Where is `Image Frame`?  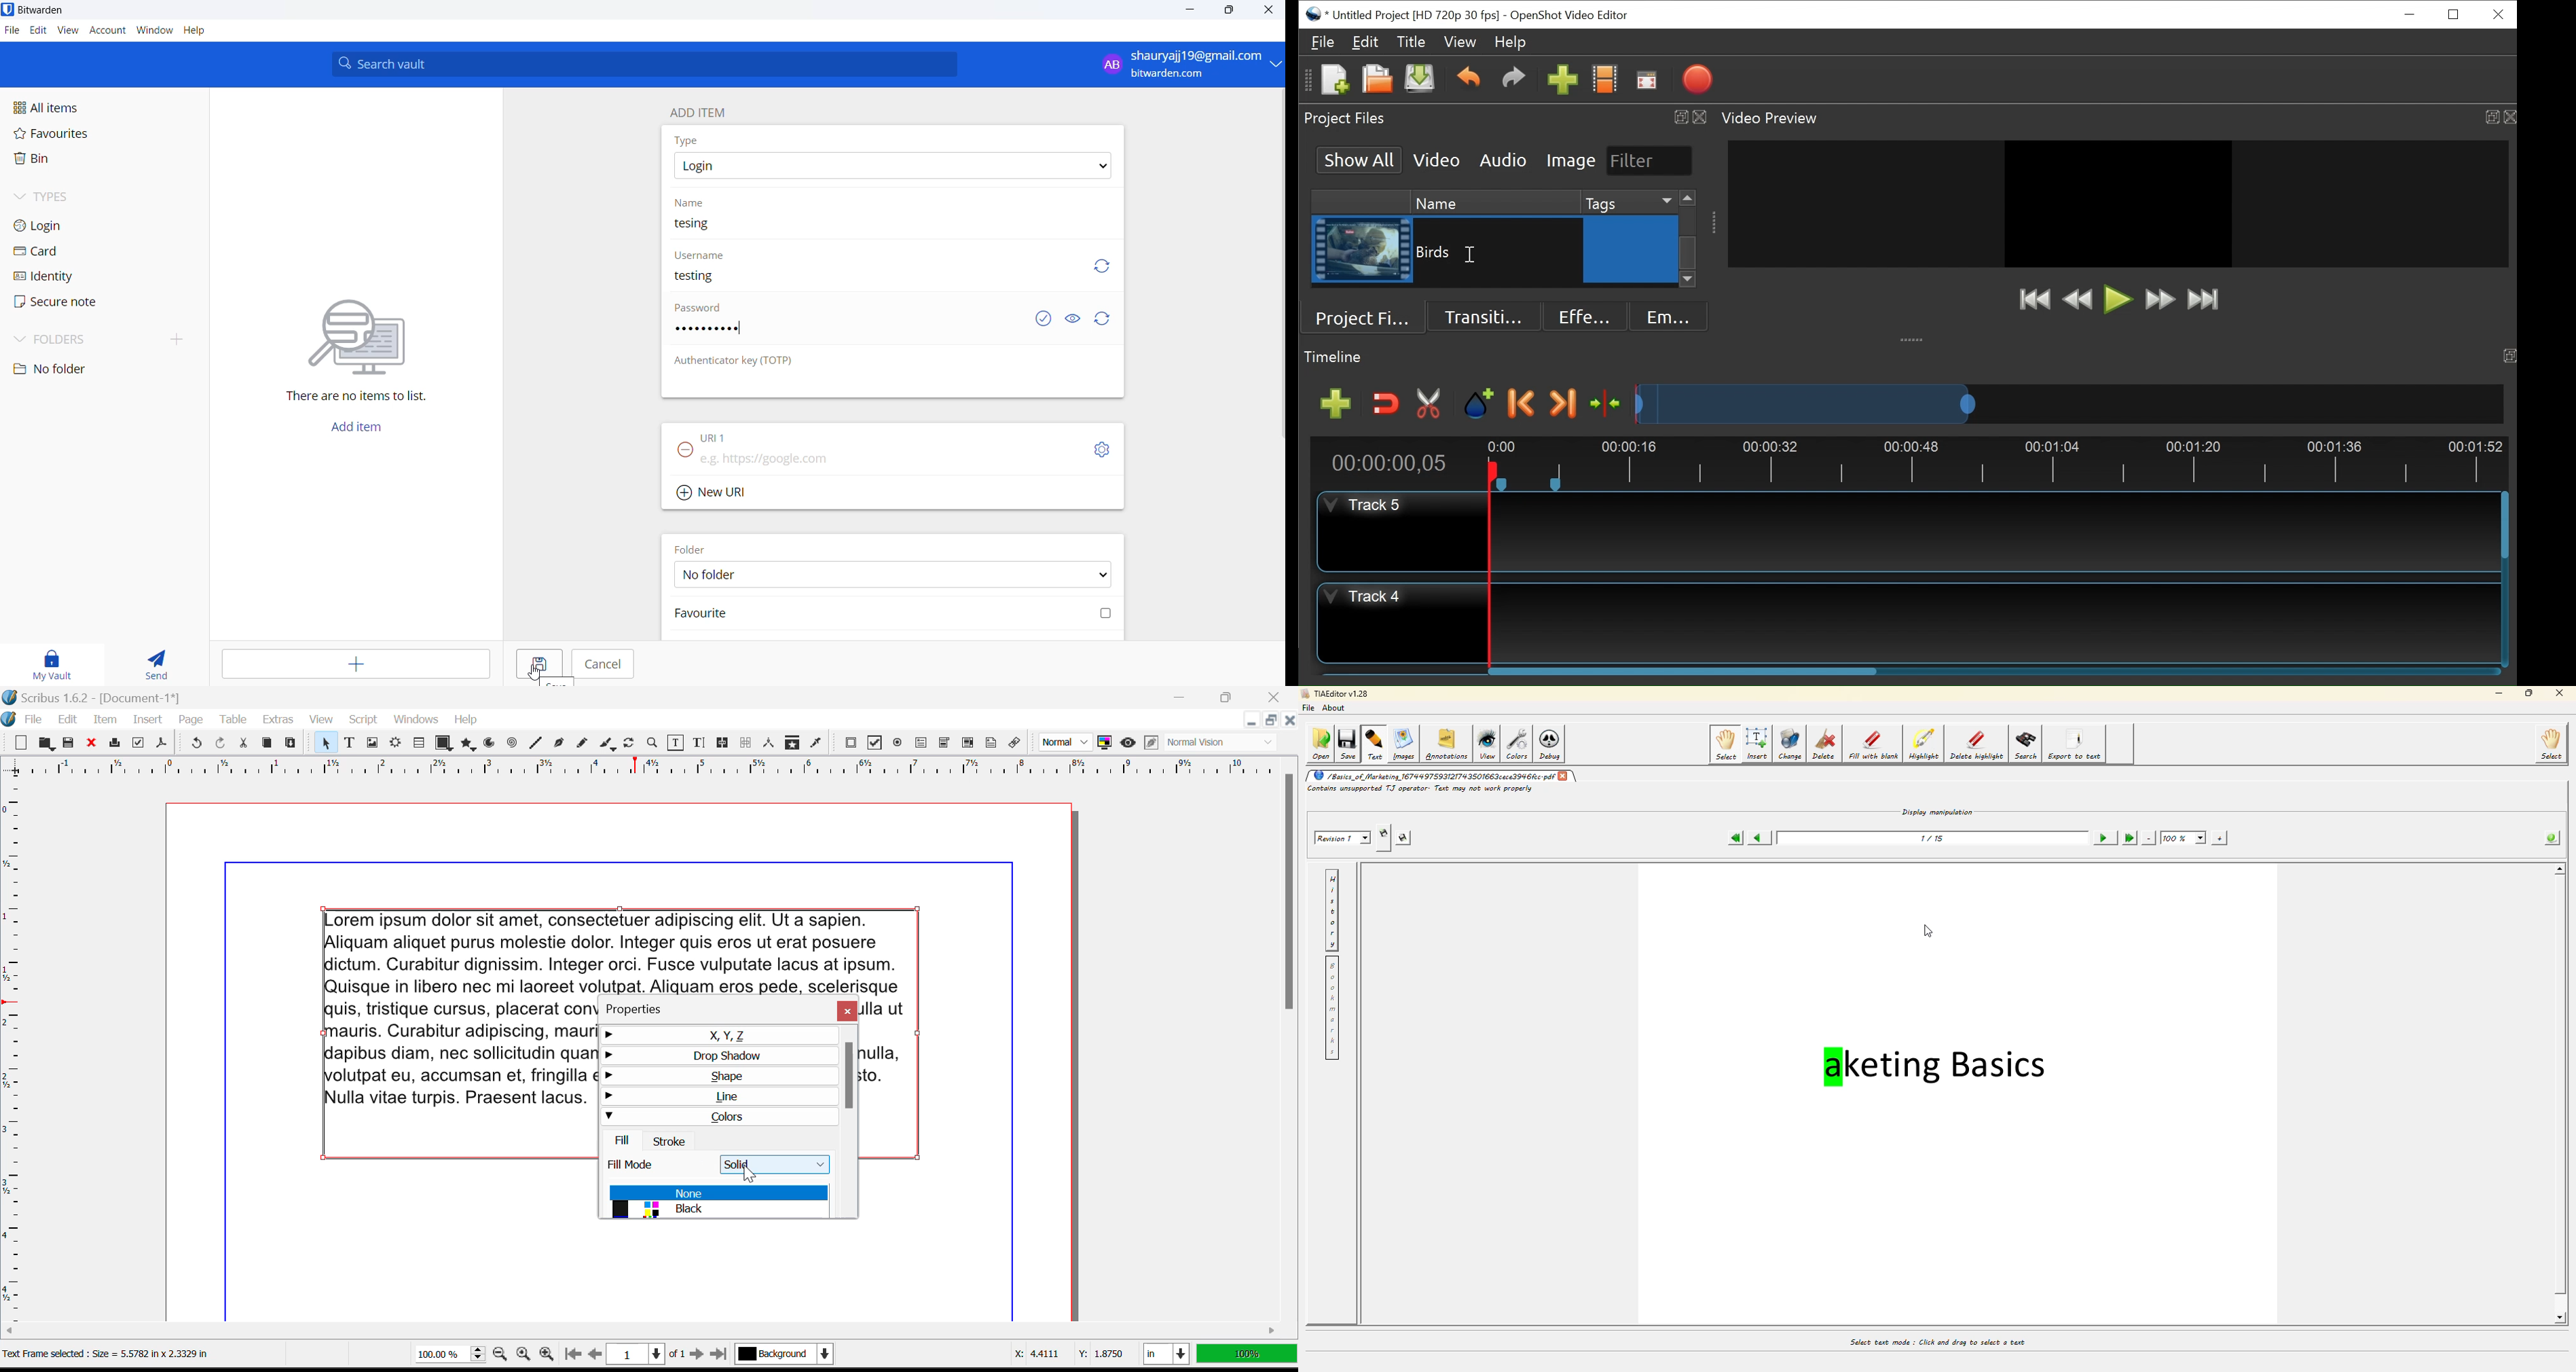
Image Frame is located at coordinates (372, 745).